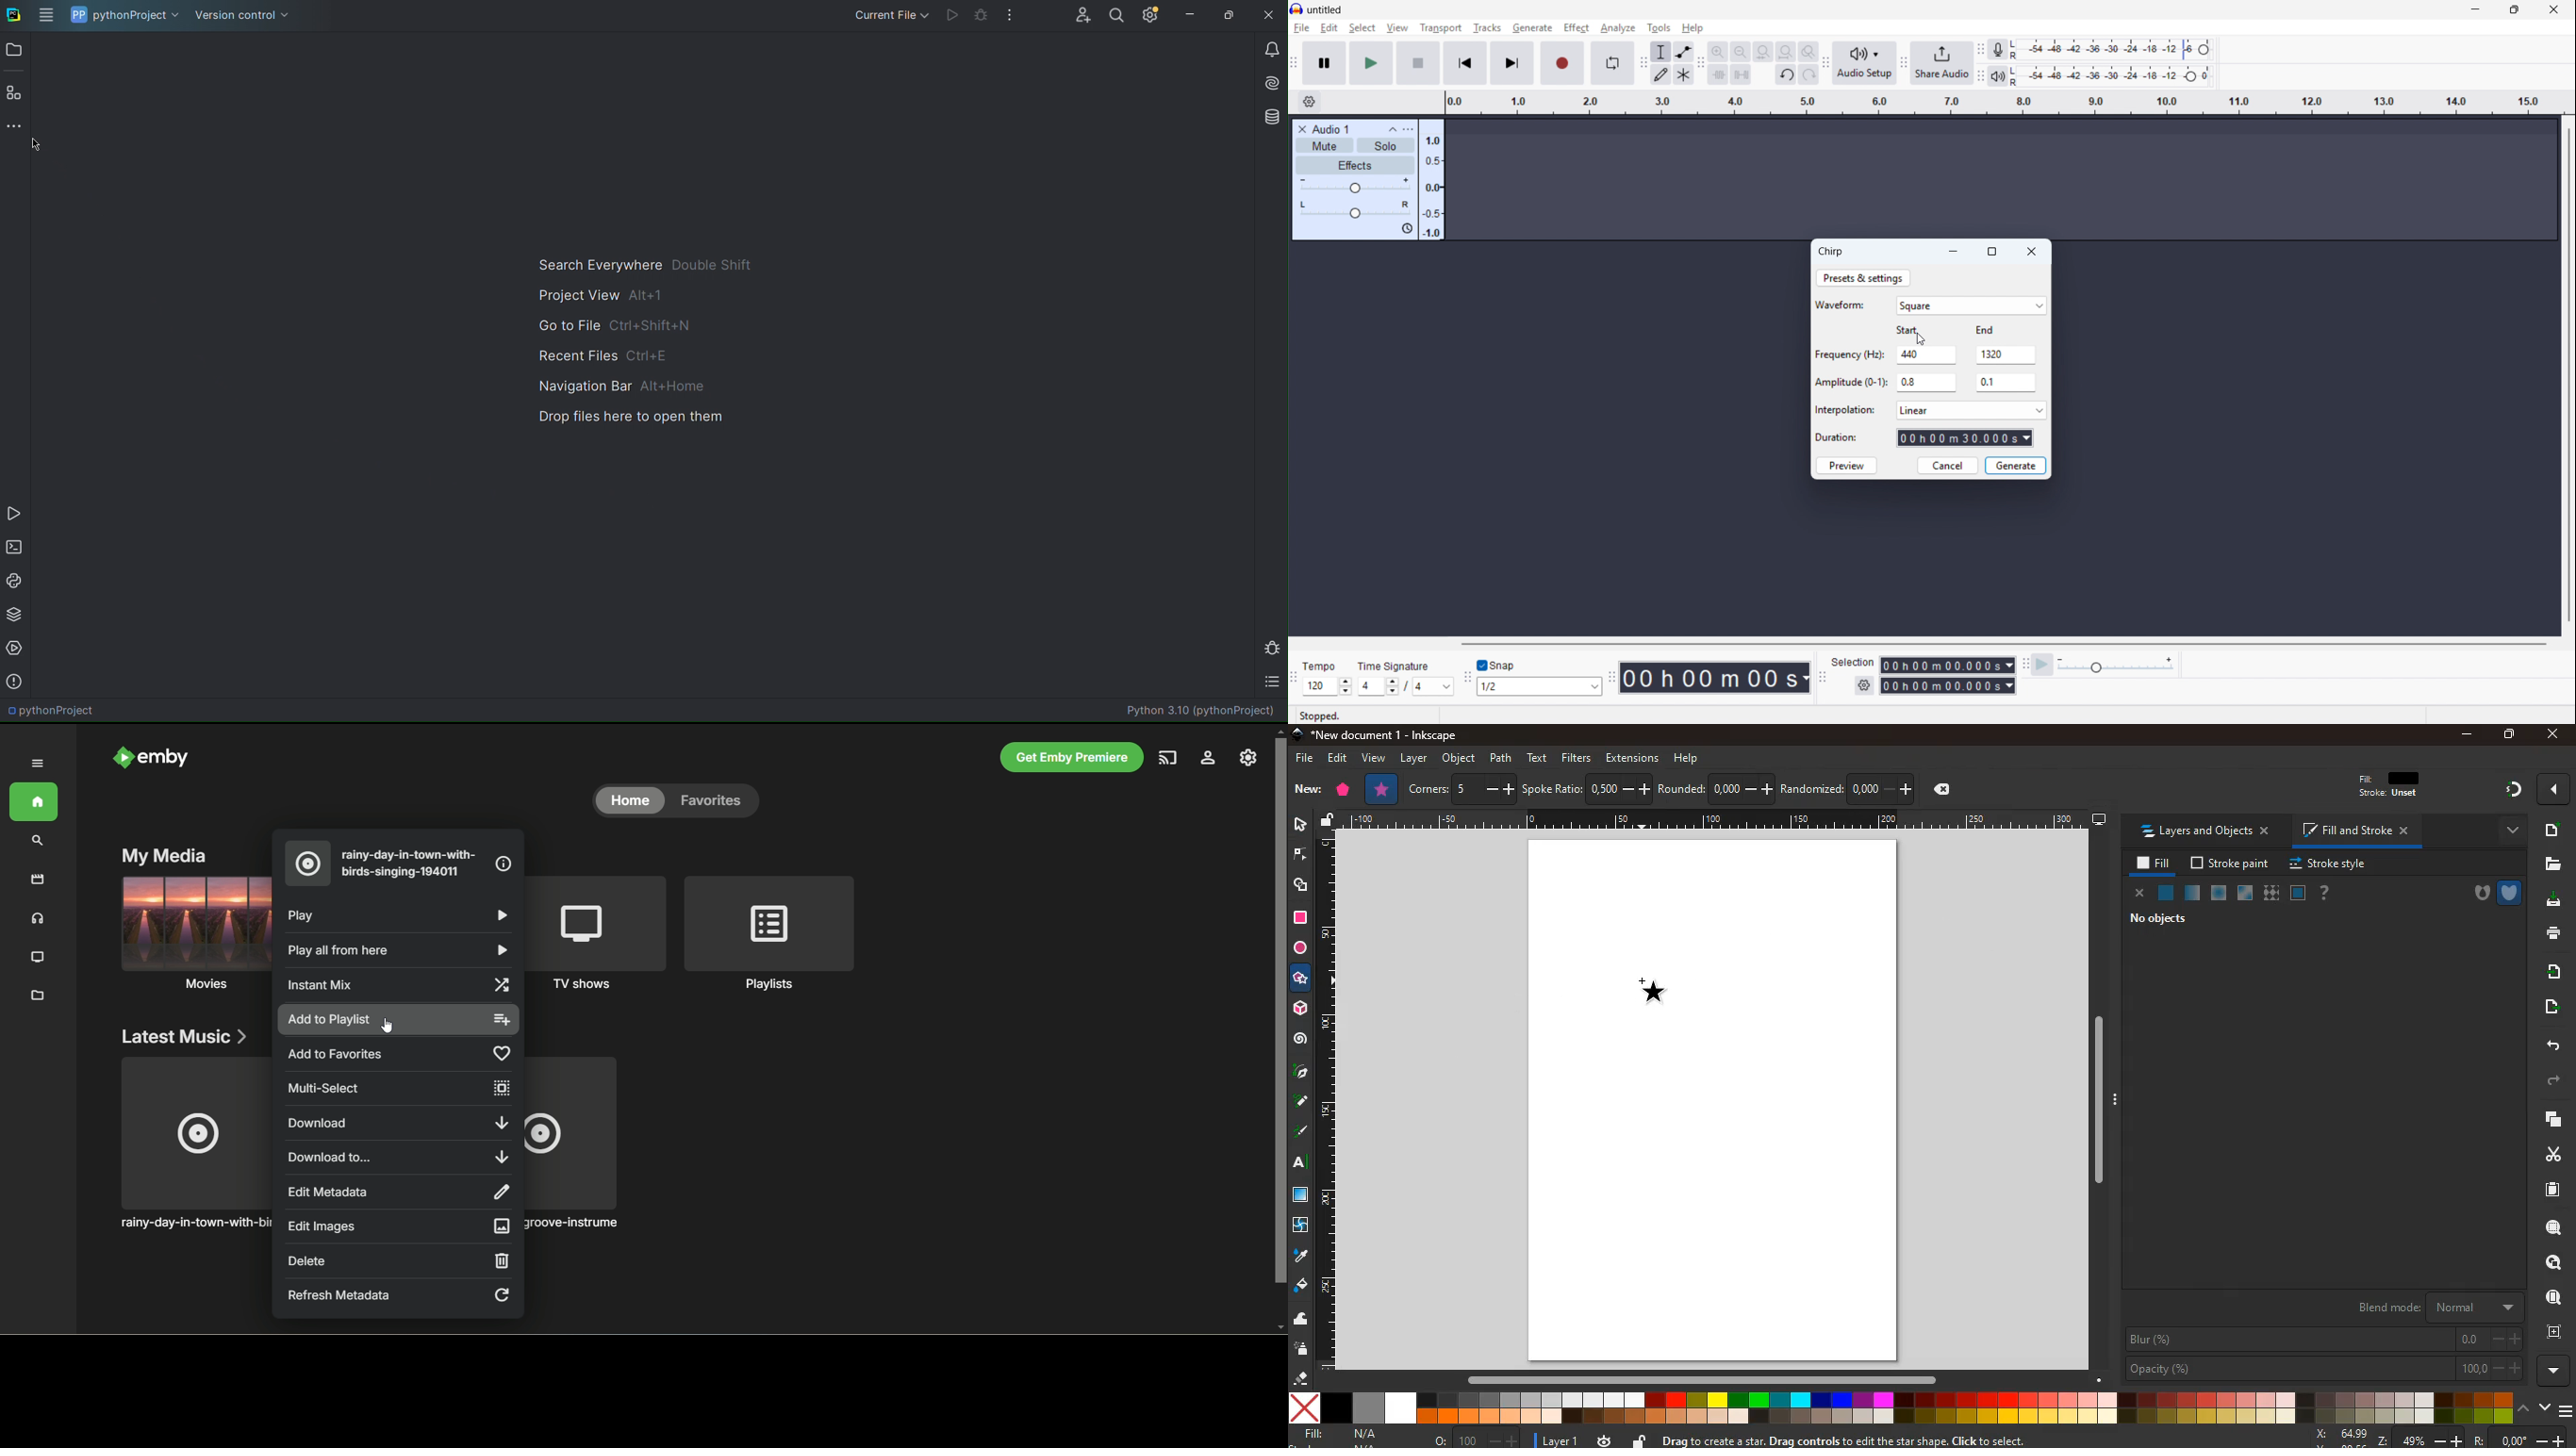 This screenshot has width=2576, height=1456. Describe the element at coordinates (2401, 786) in the screenshot. I see `fill` at that location.